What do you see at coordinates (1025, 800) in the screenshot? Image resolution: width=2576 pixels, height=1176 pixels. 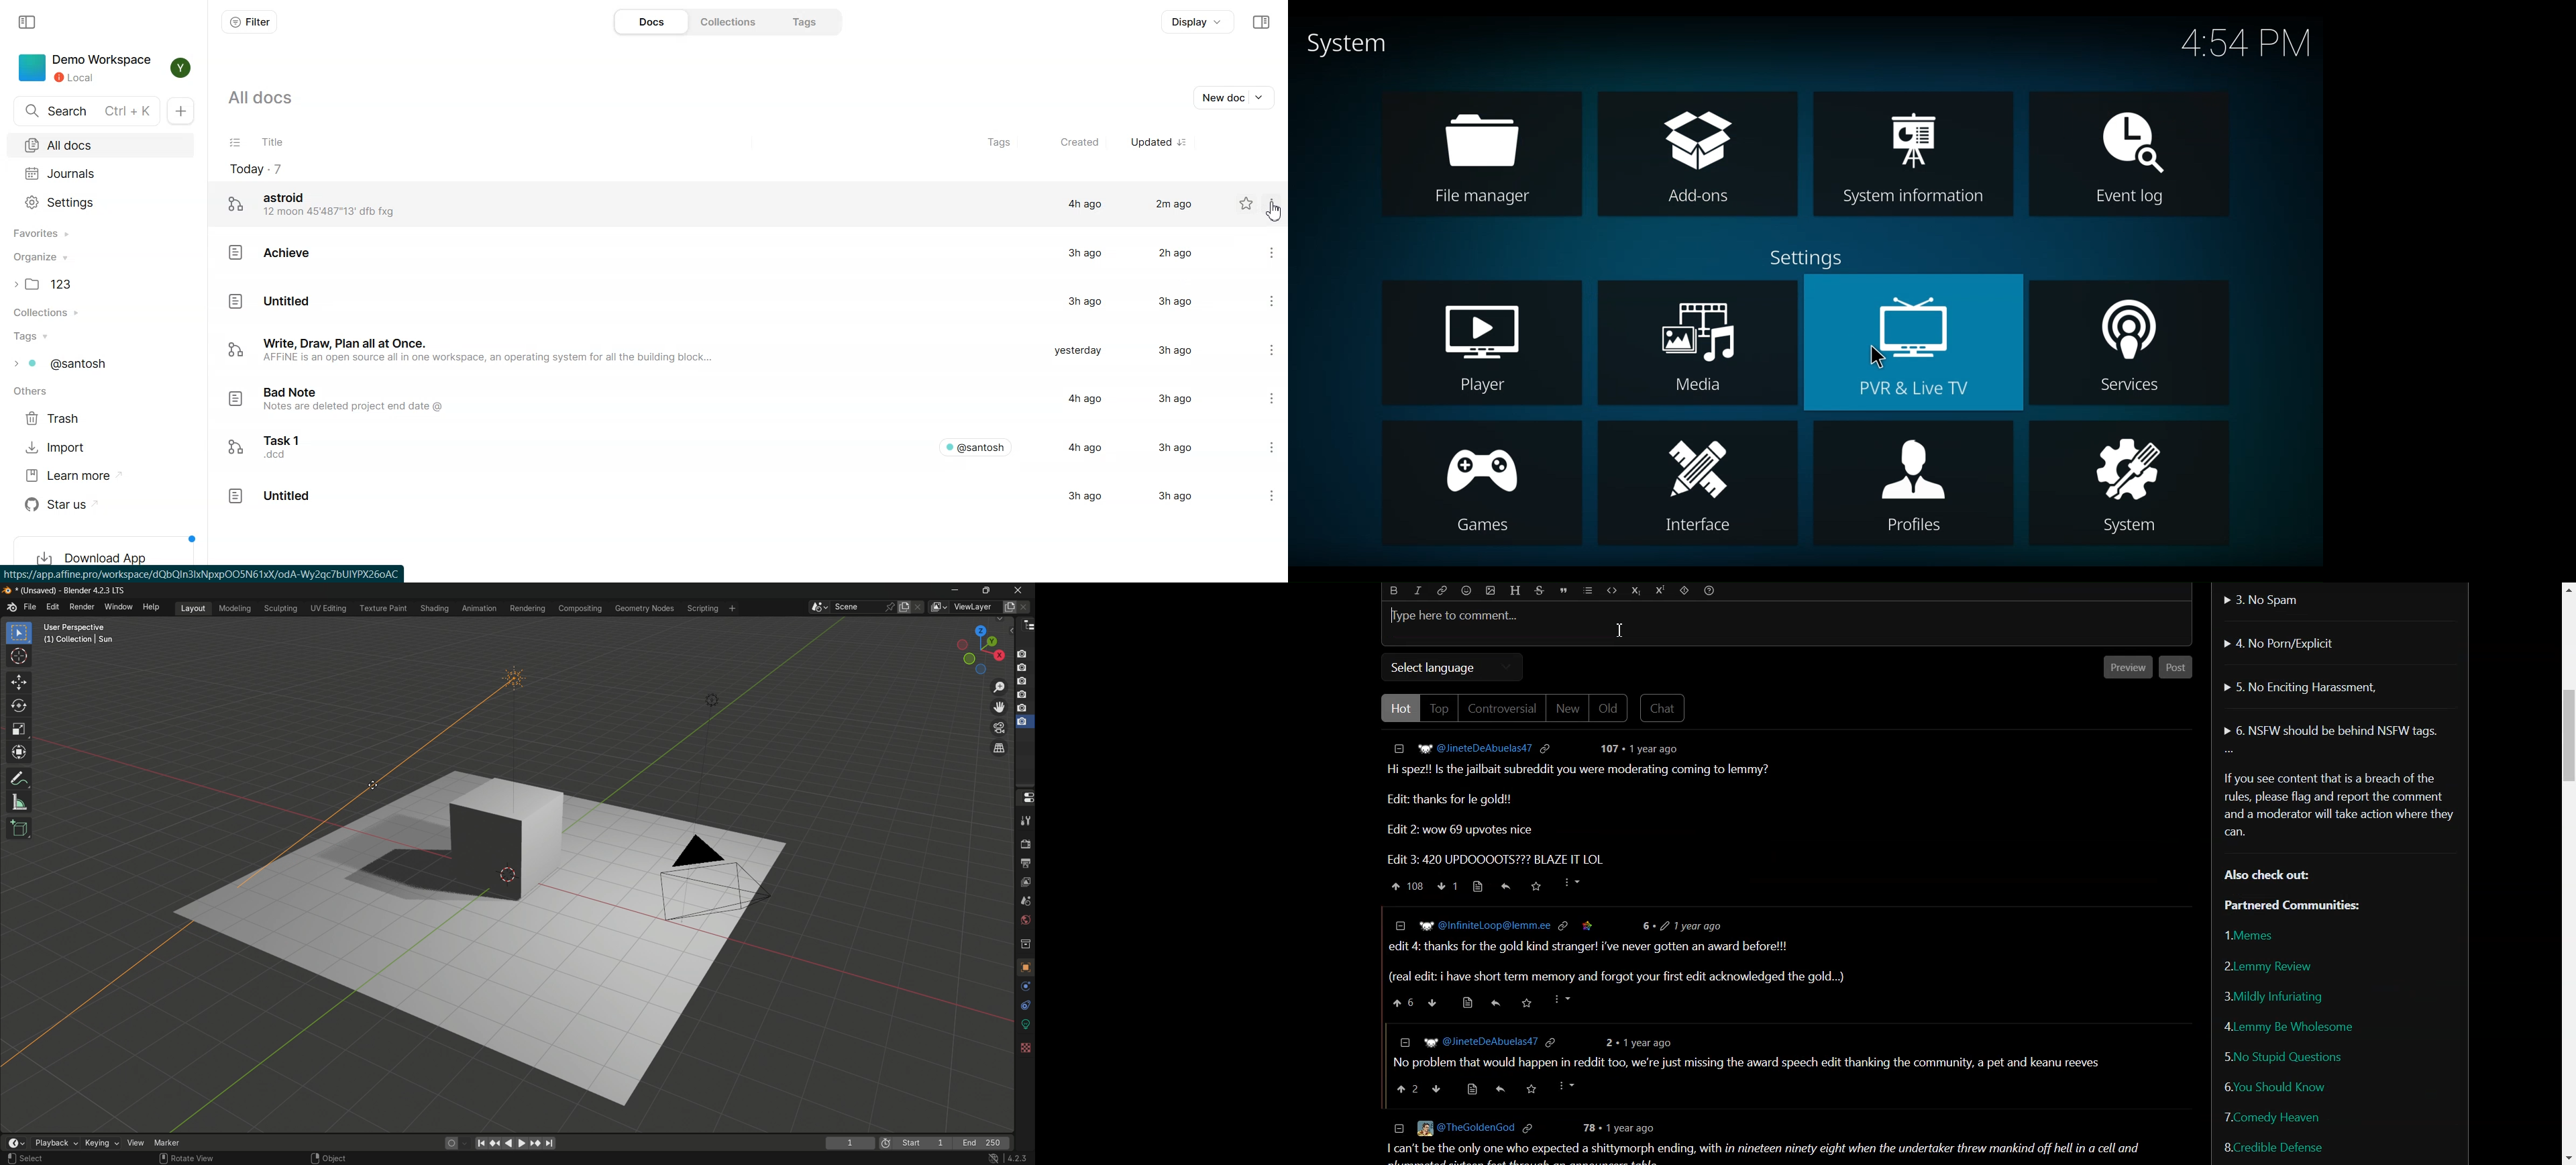 I see `properties` at bounding box center [1025, 800].